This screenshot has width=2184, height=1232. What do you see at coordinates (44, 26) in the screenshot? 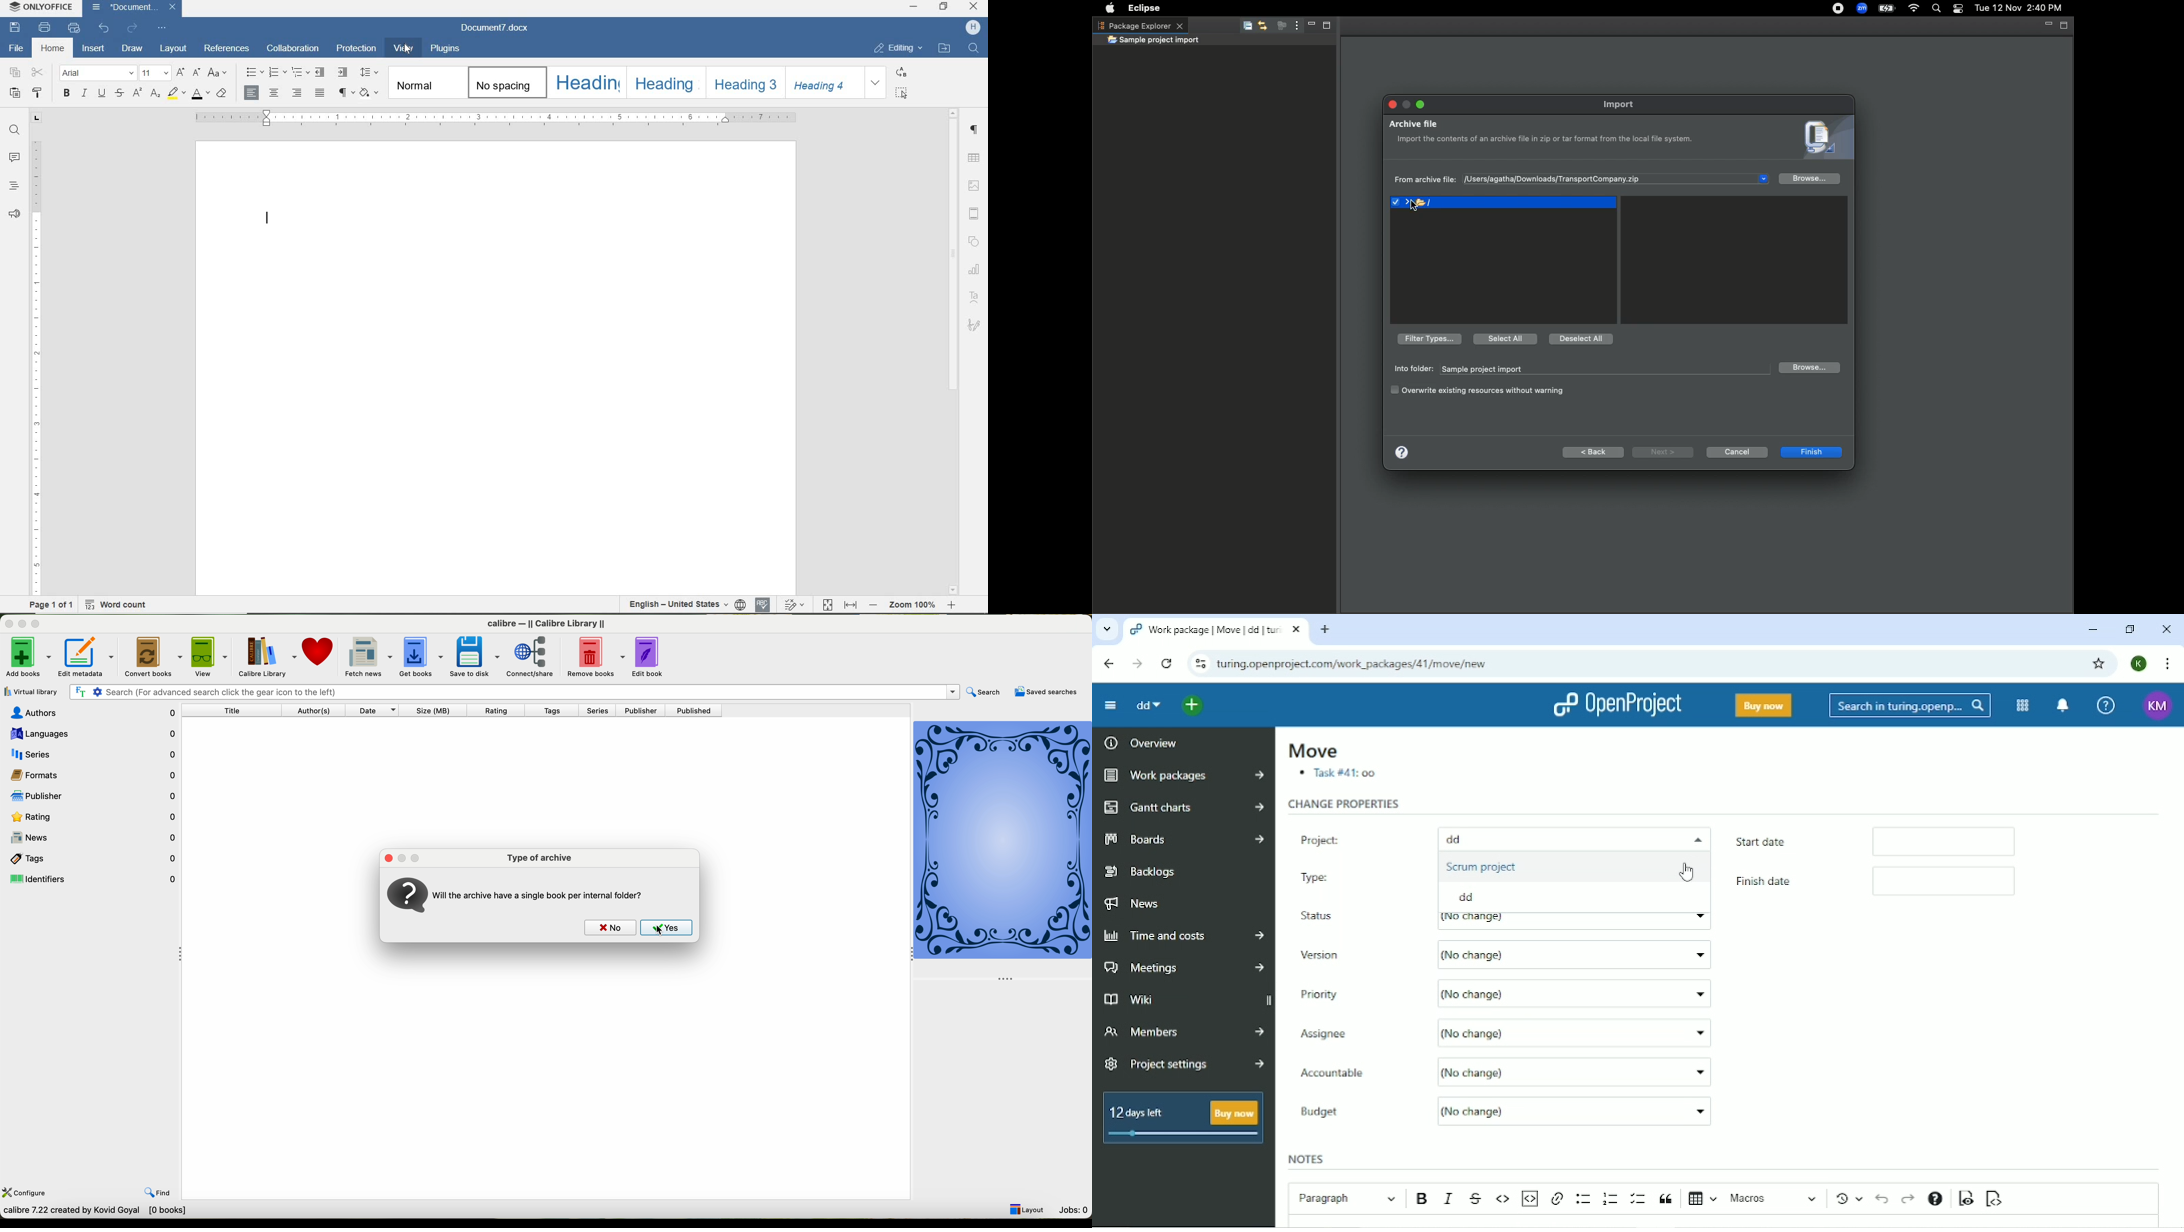
I see `PRINT` at bounding box center [44, 26].